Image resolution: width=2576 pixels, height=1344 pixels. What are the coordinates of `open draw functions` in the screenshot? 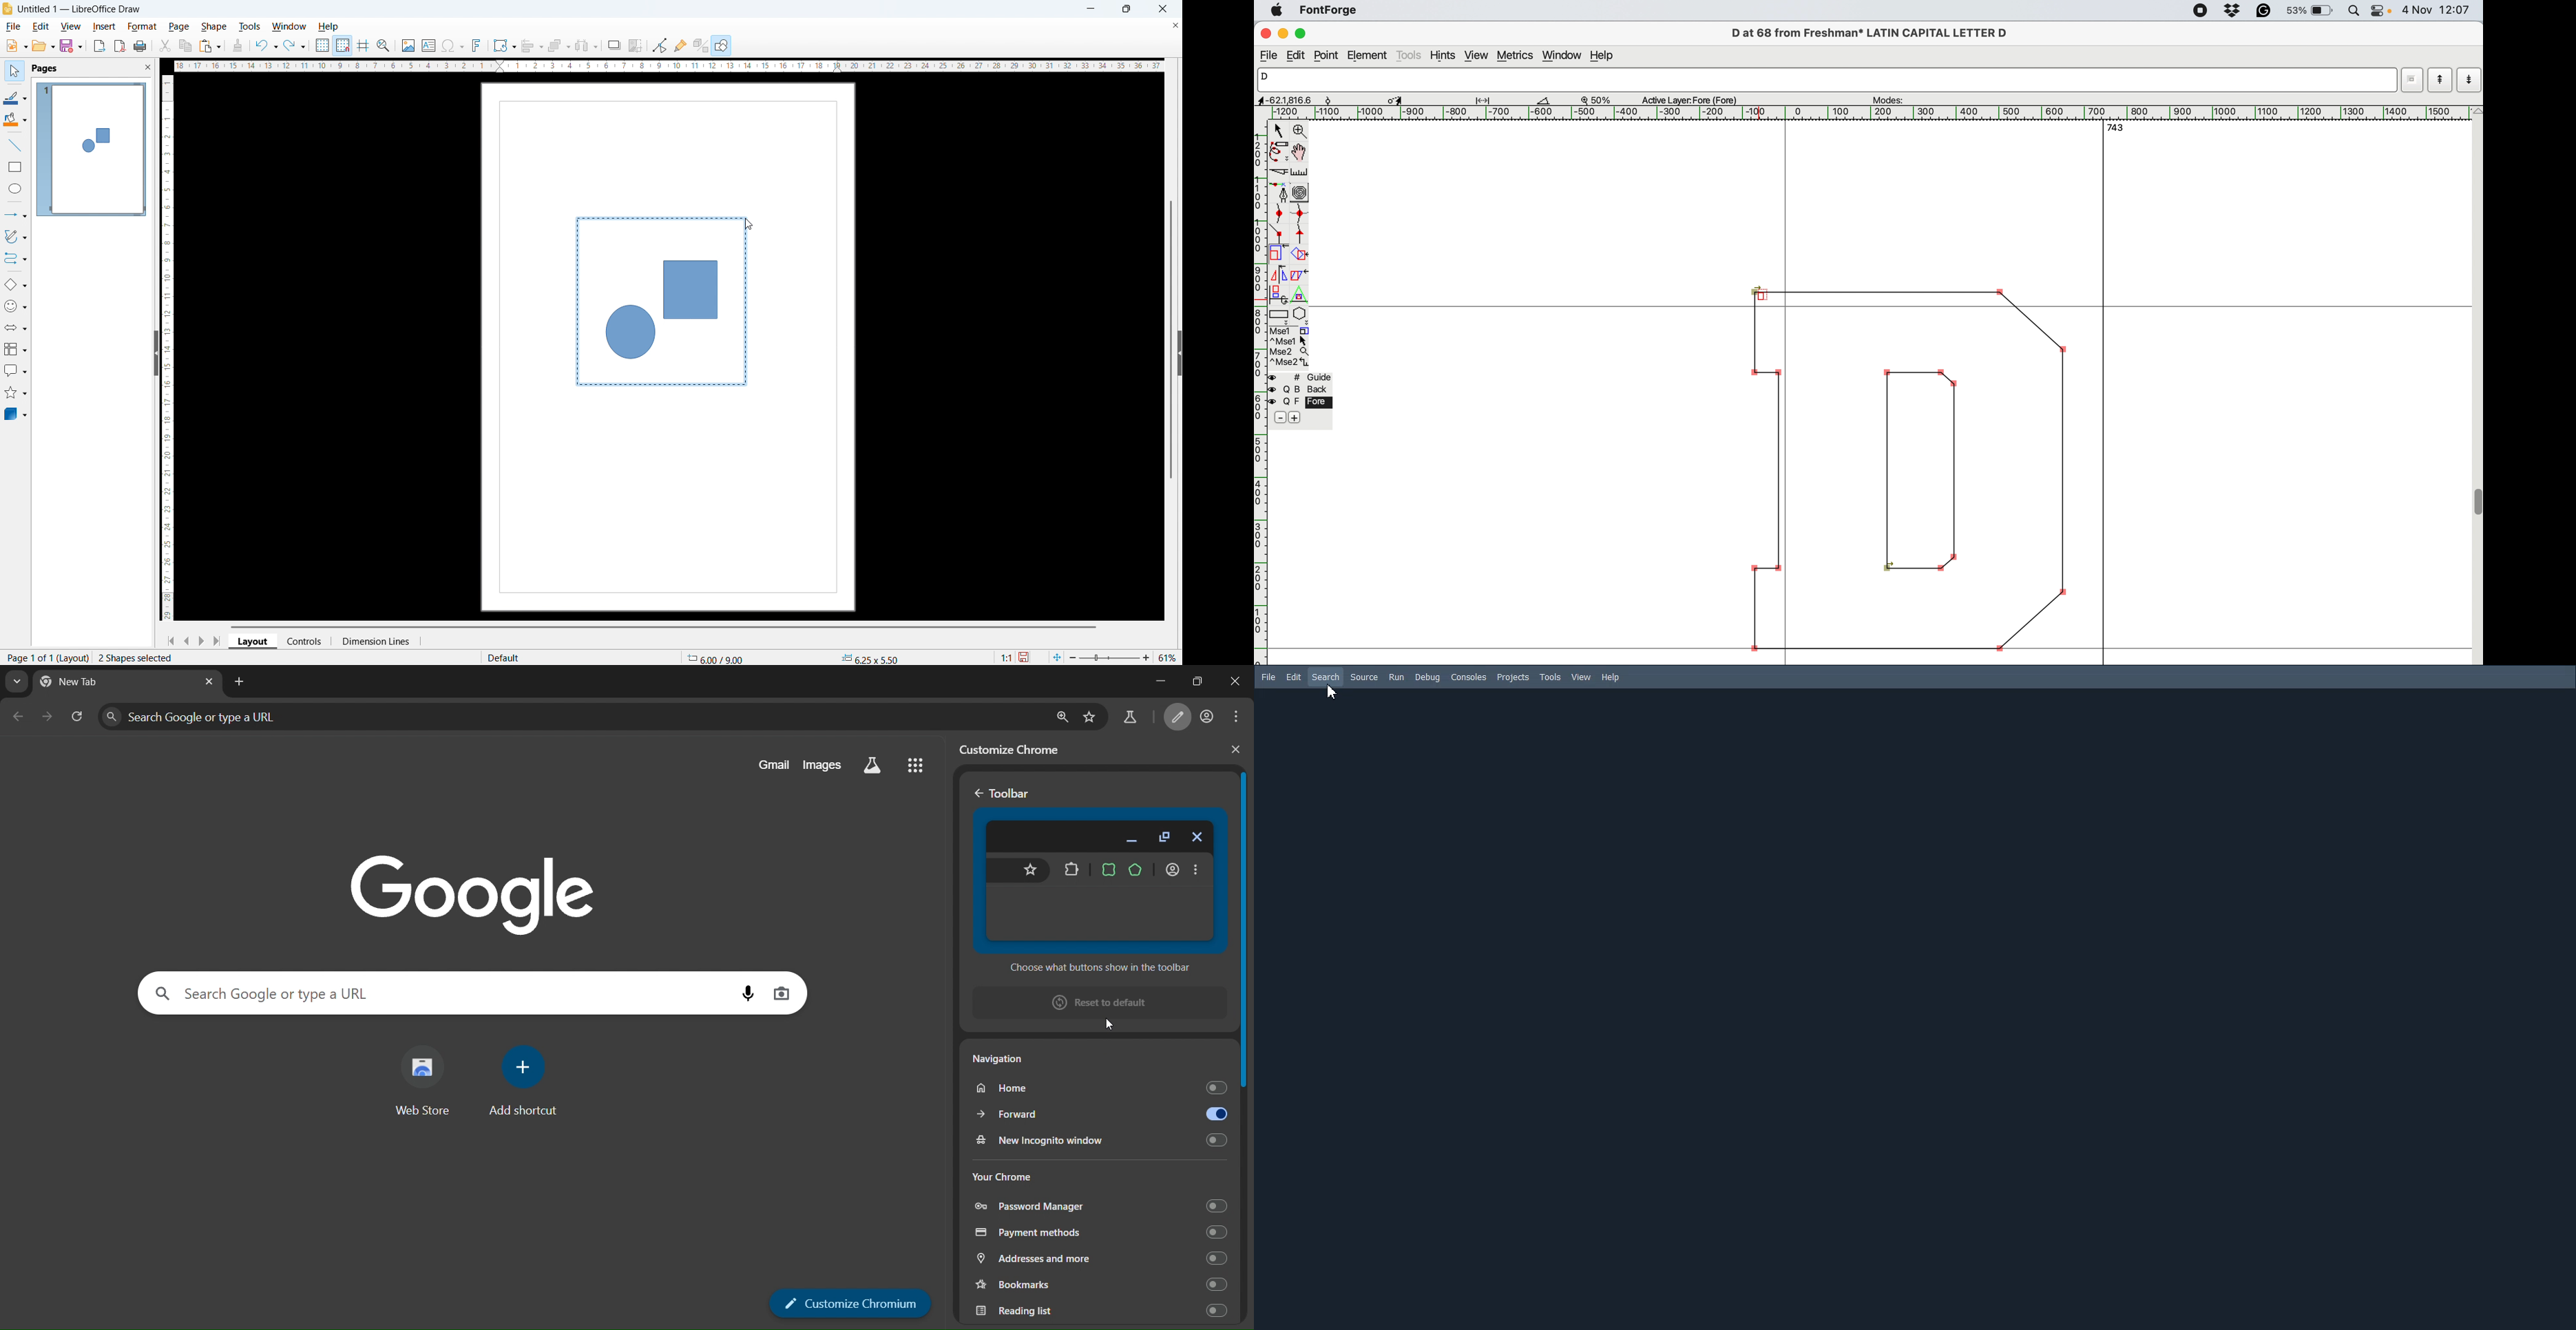 It's located at (724, 45).